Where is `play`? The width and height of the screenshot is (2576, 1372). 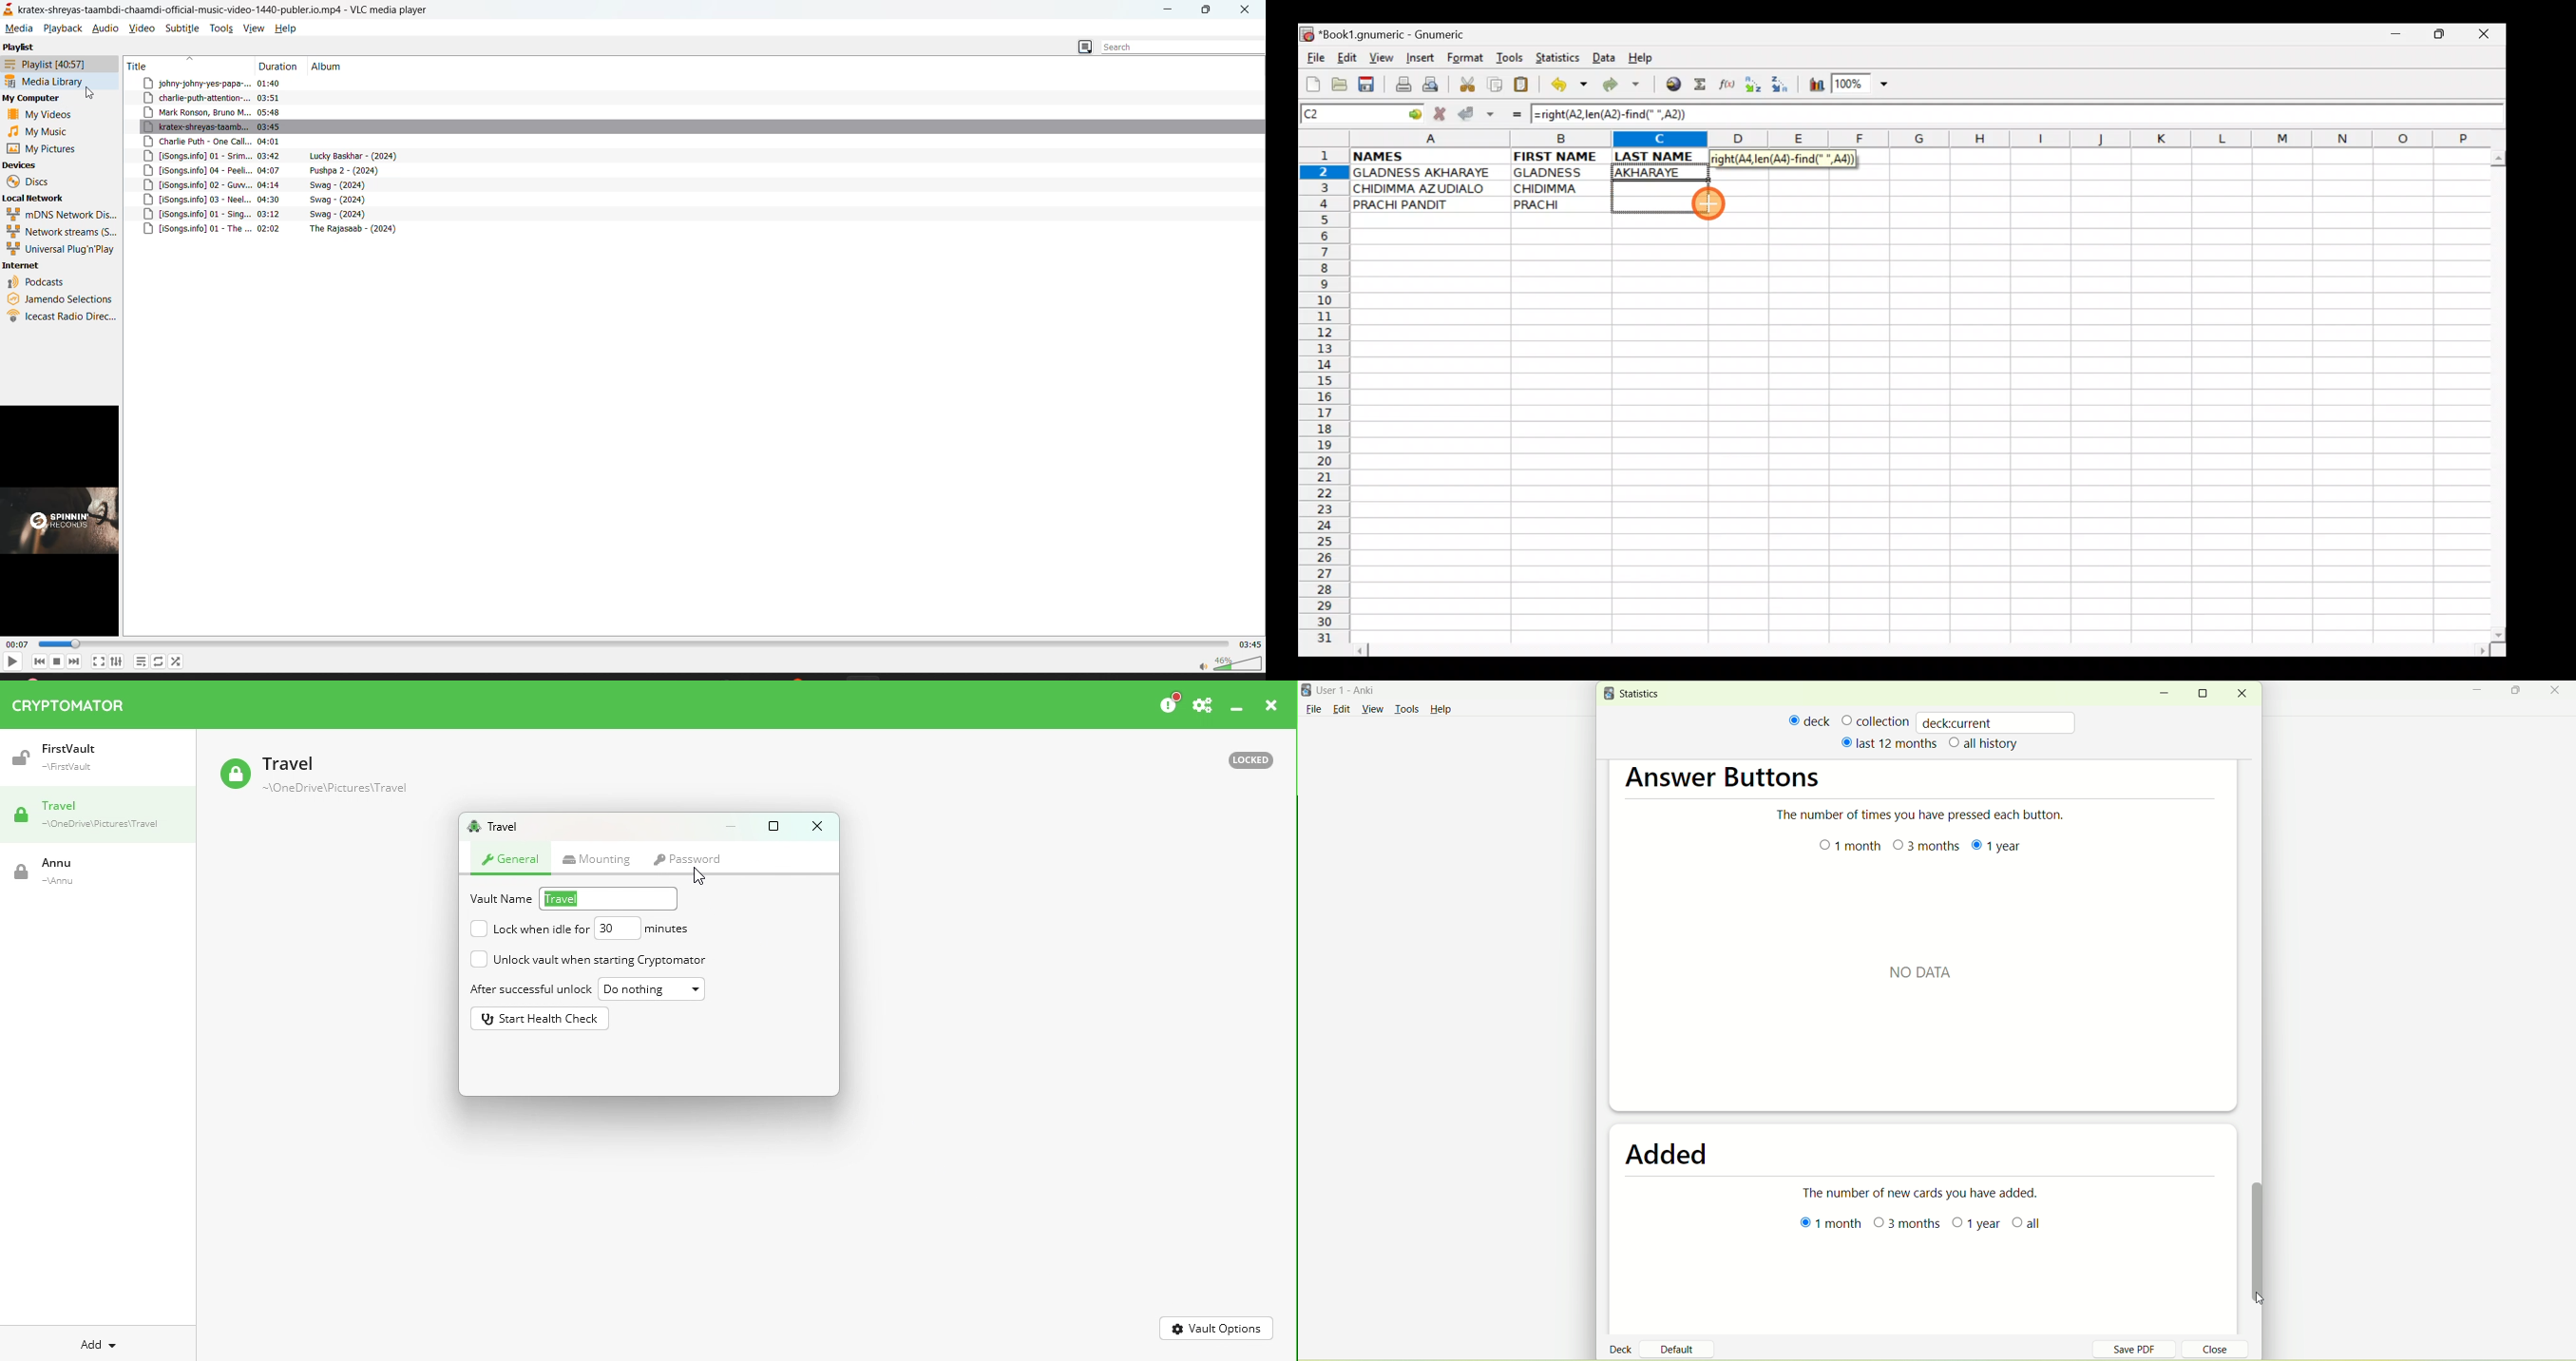
play is located at coordinates (11, 661).